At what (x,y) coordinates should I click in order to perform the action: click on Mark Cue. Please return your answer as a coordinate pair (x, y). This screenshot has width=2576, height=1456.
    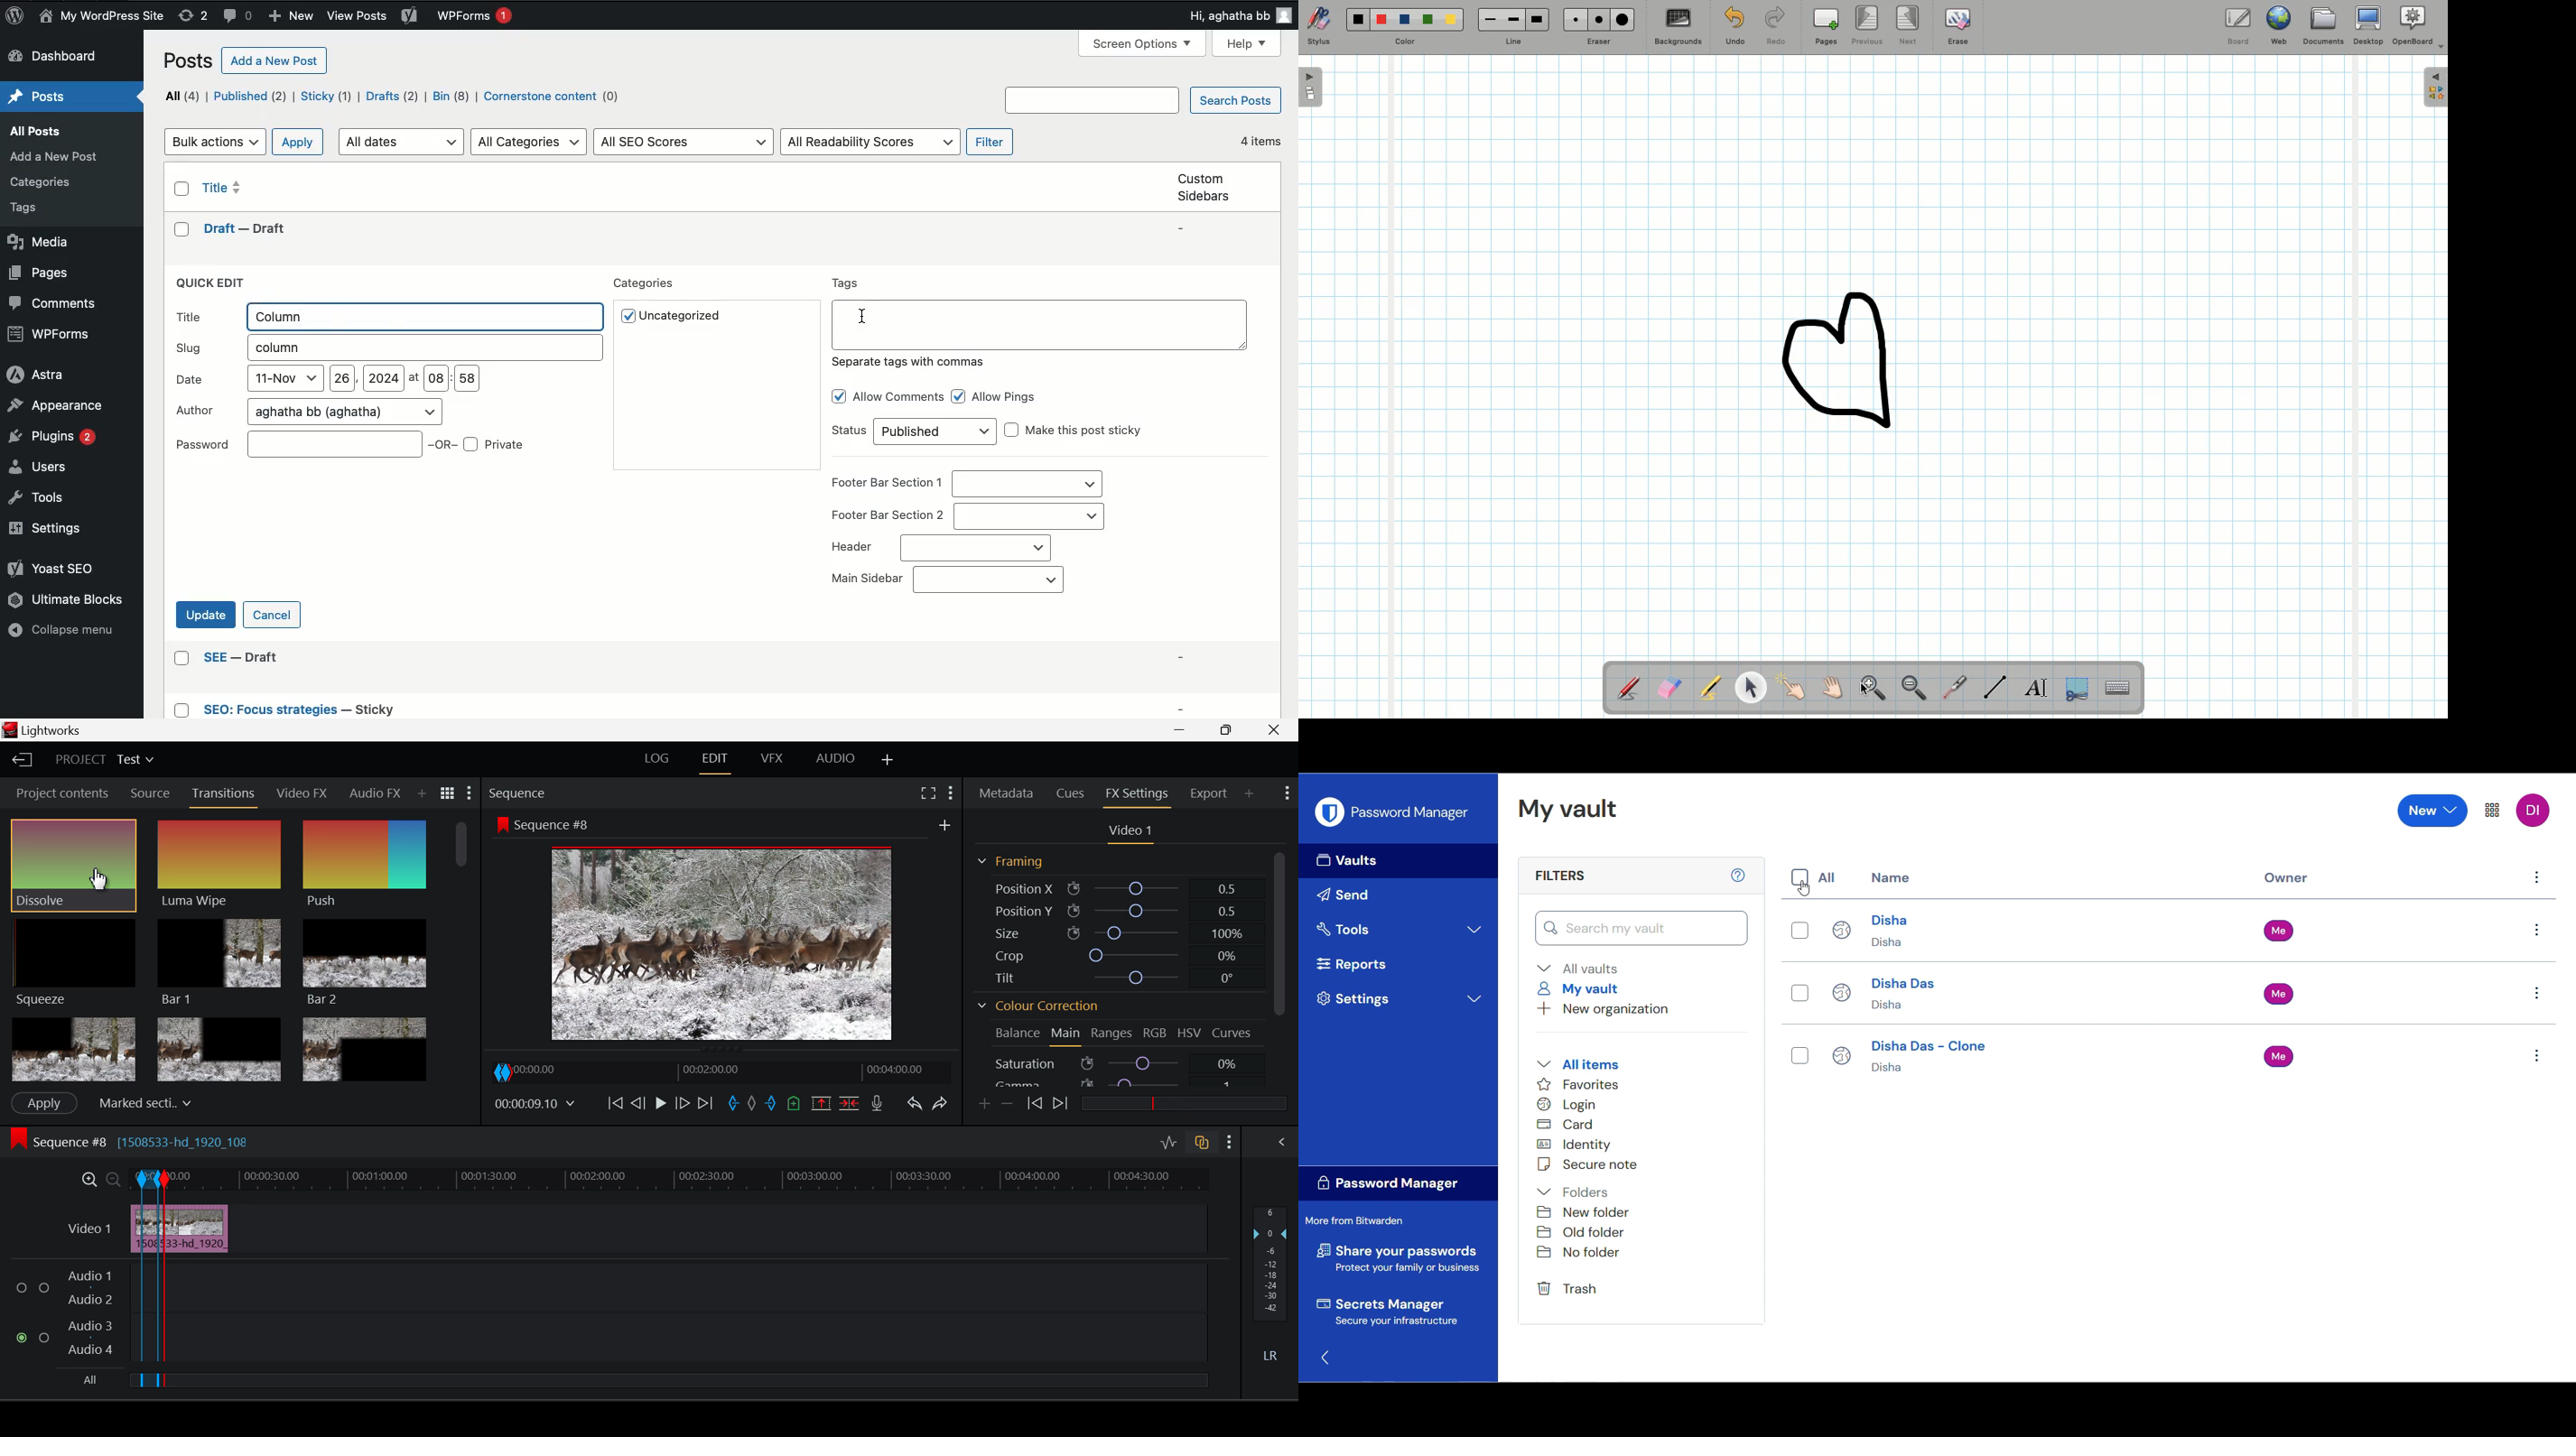
    Looking at the image, I should click on (793, 1105).